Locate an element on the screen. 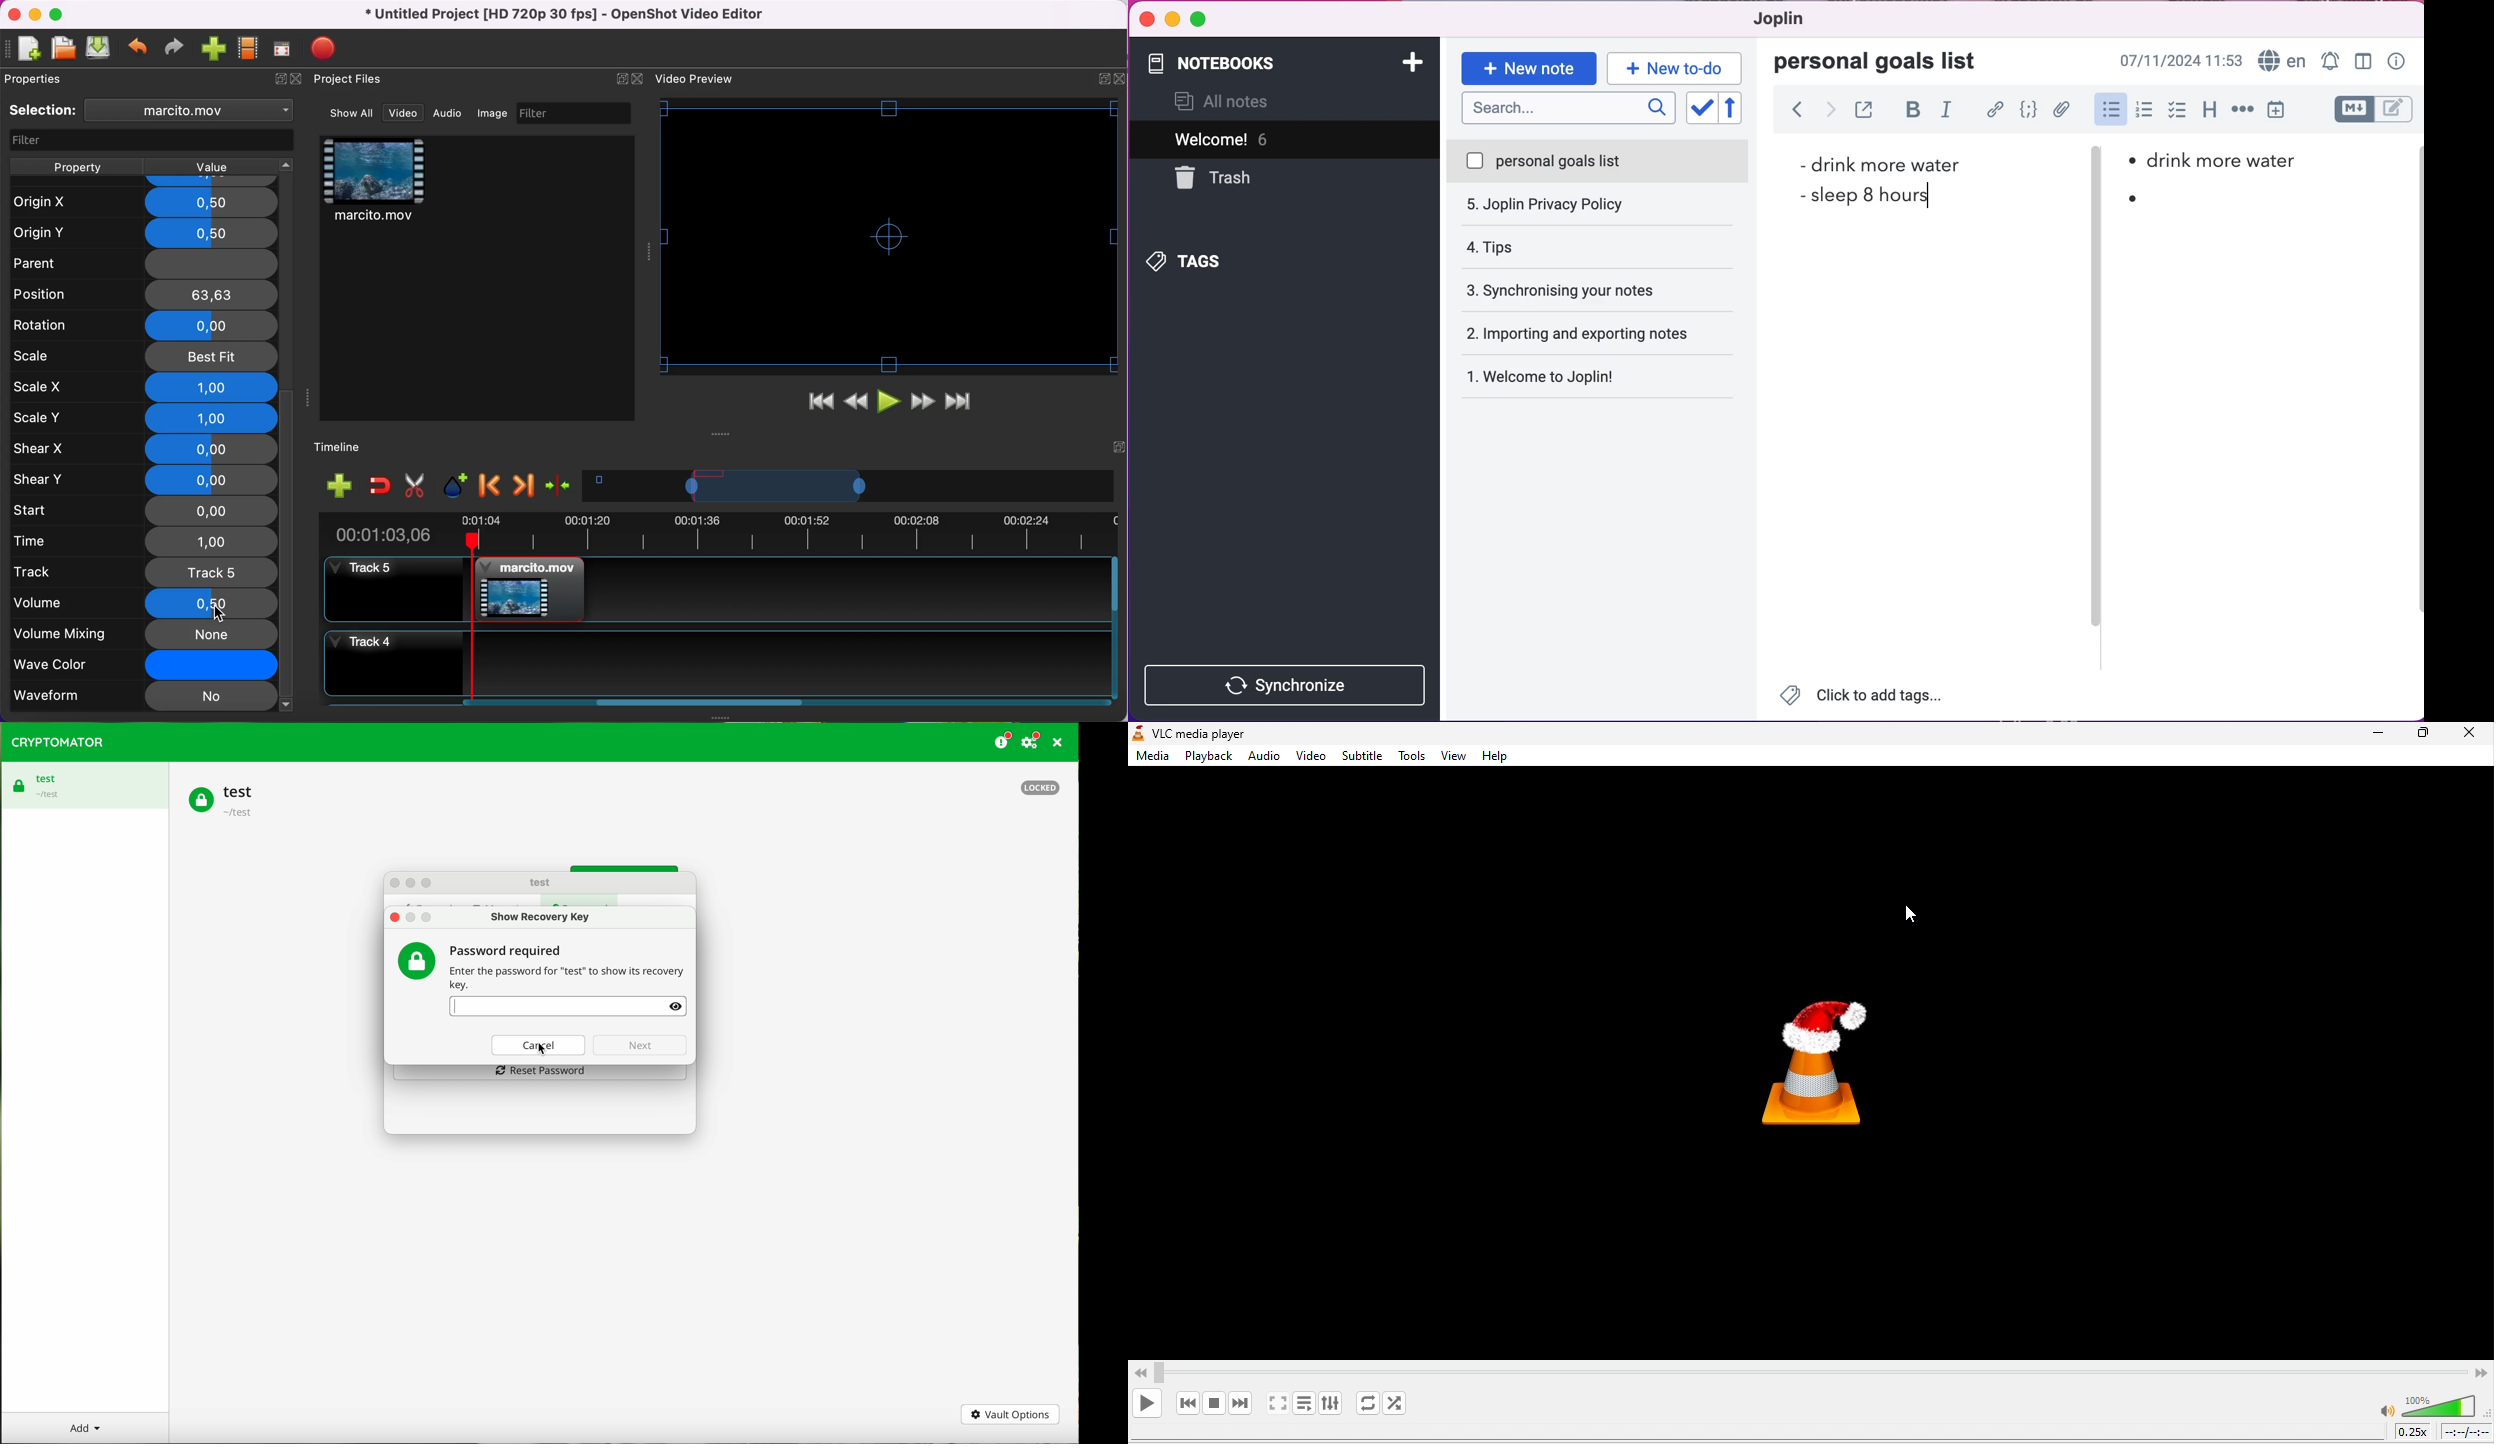  timeline is located at coordinates (2467, 1432).